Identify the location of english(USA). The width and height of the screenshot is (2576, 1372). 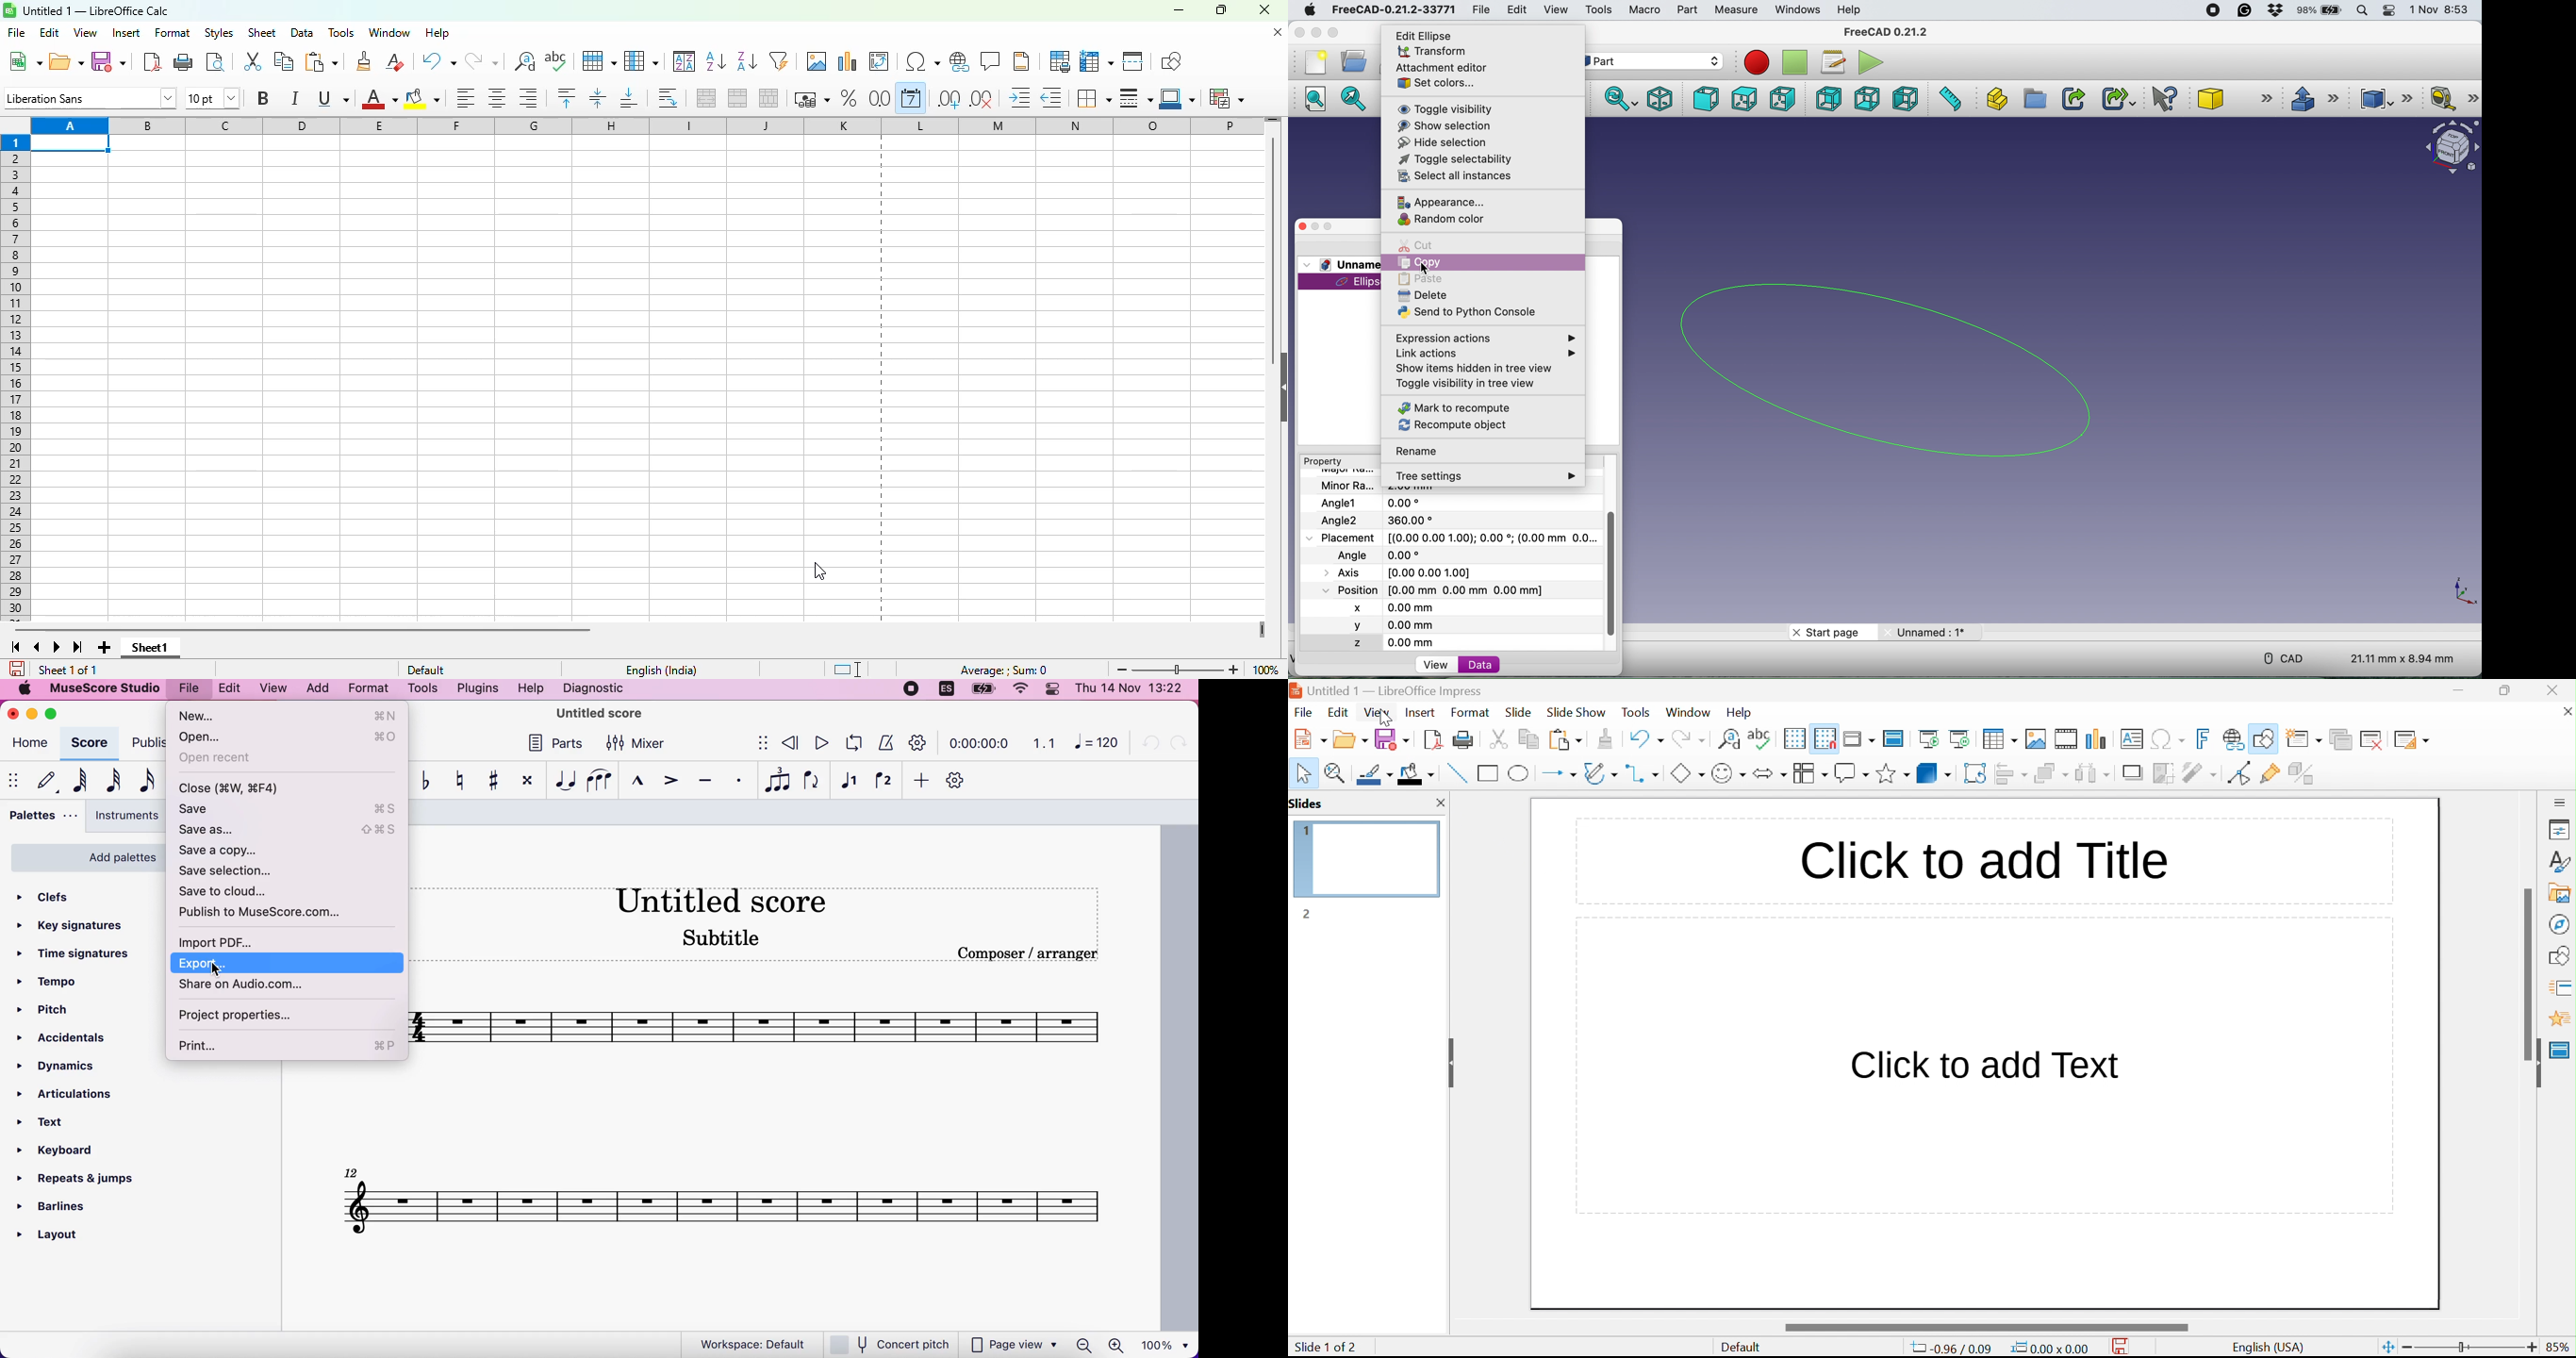
(2269, 1348).